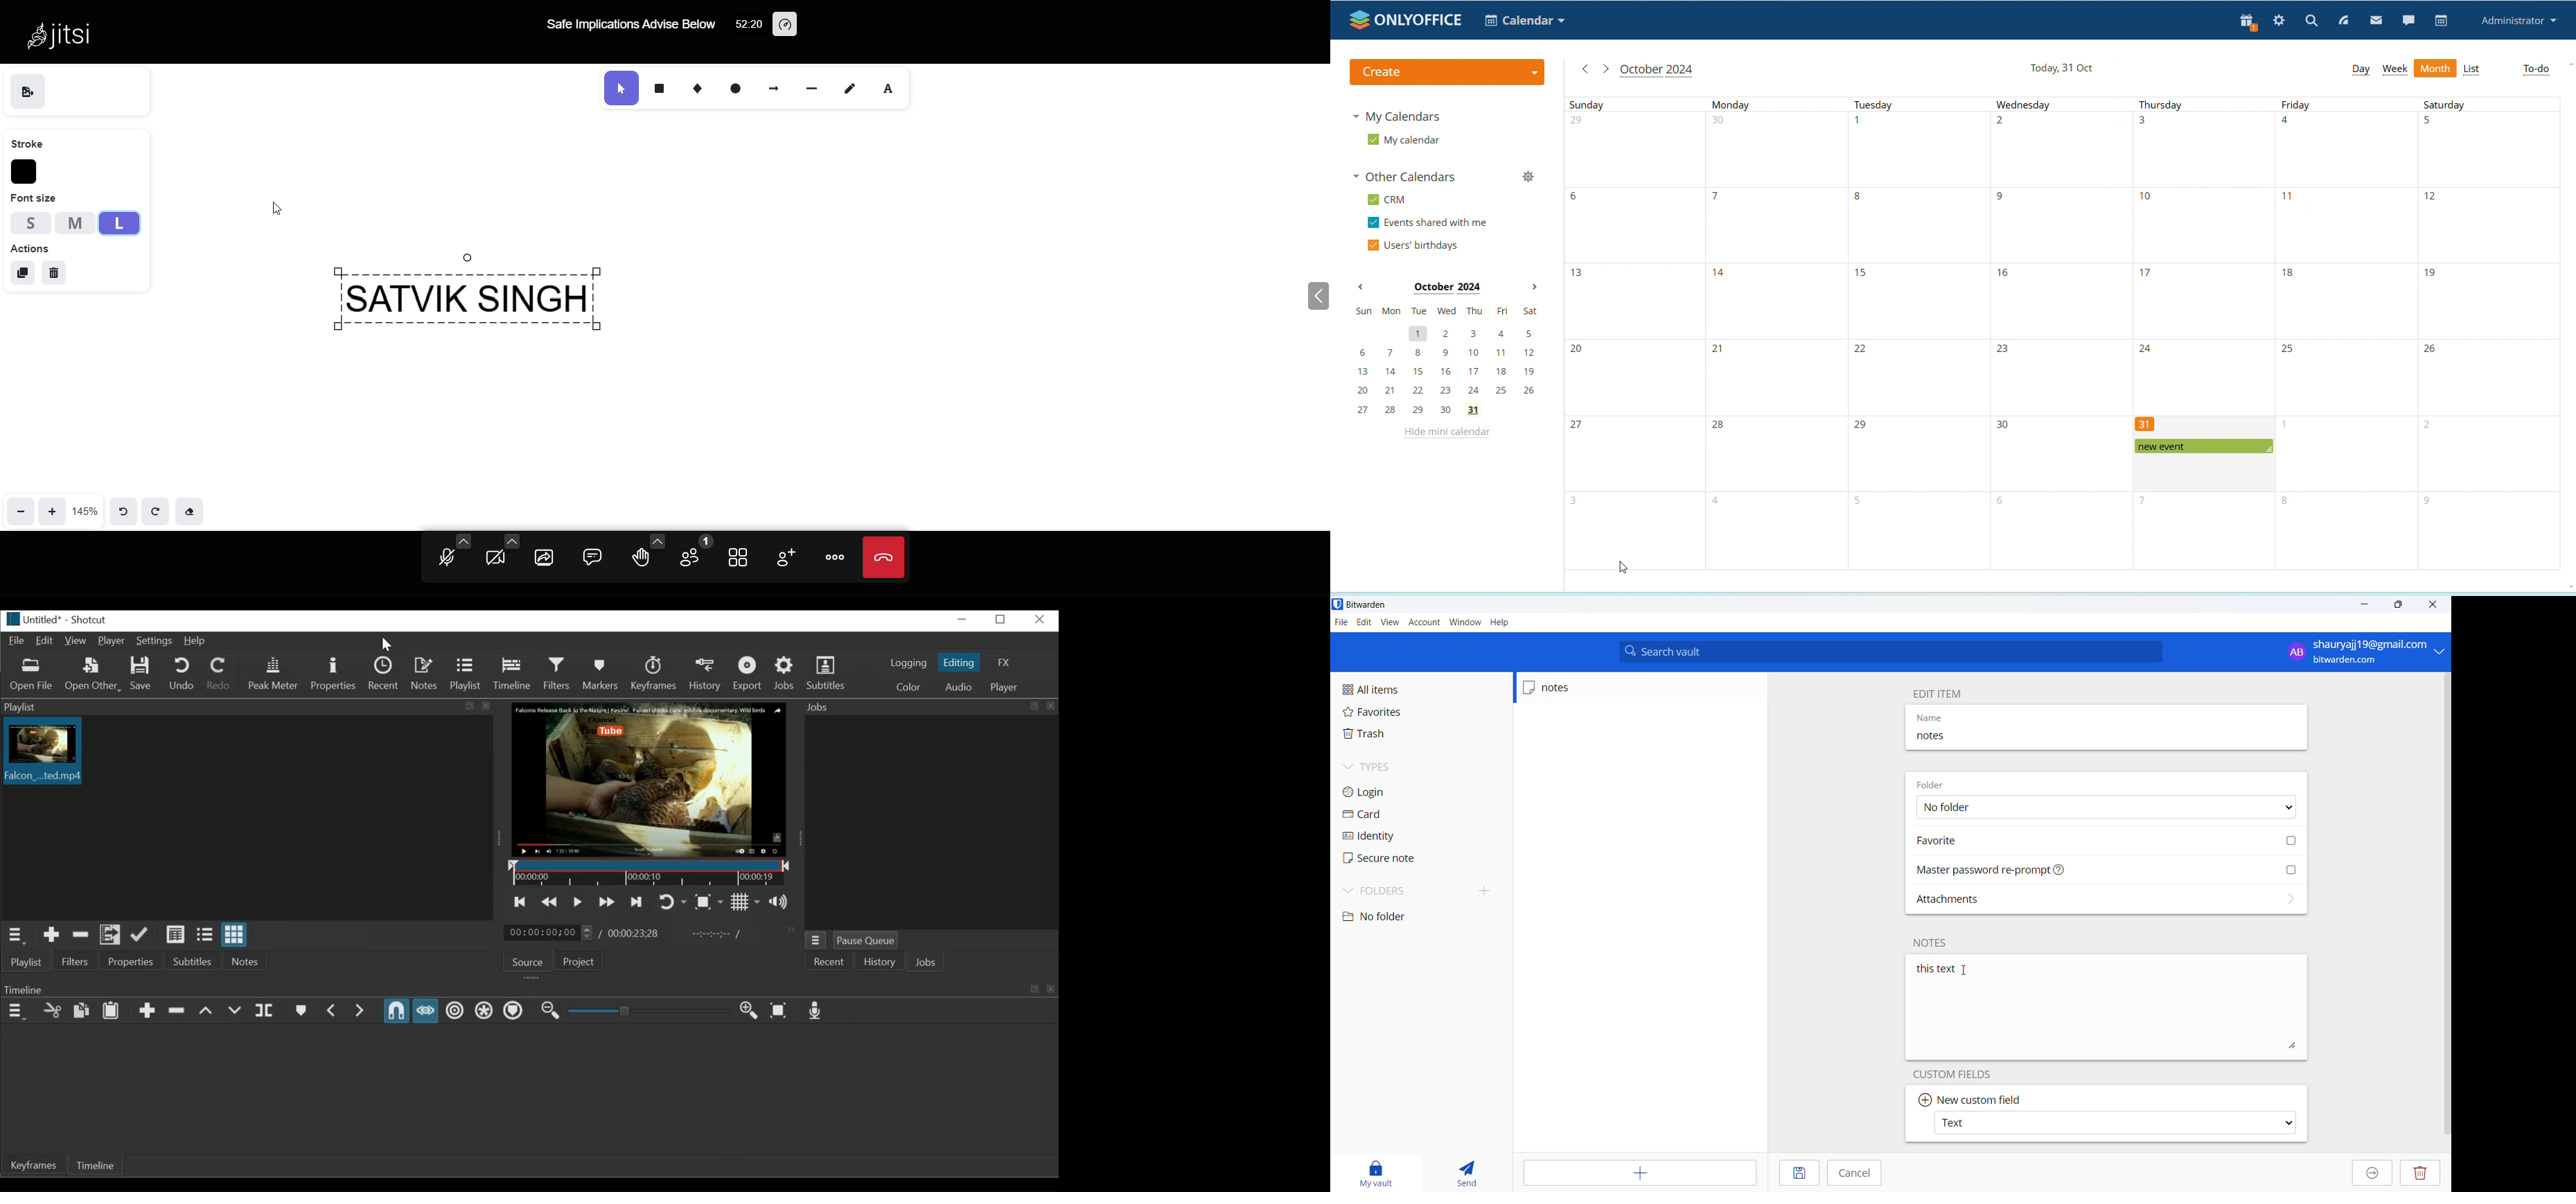  I want to click on Redo, so click(221, 674).